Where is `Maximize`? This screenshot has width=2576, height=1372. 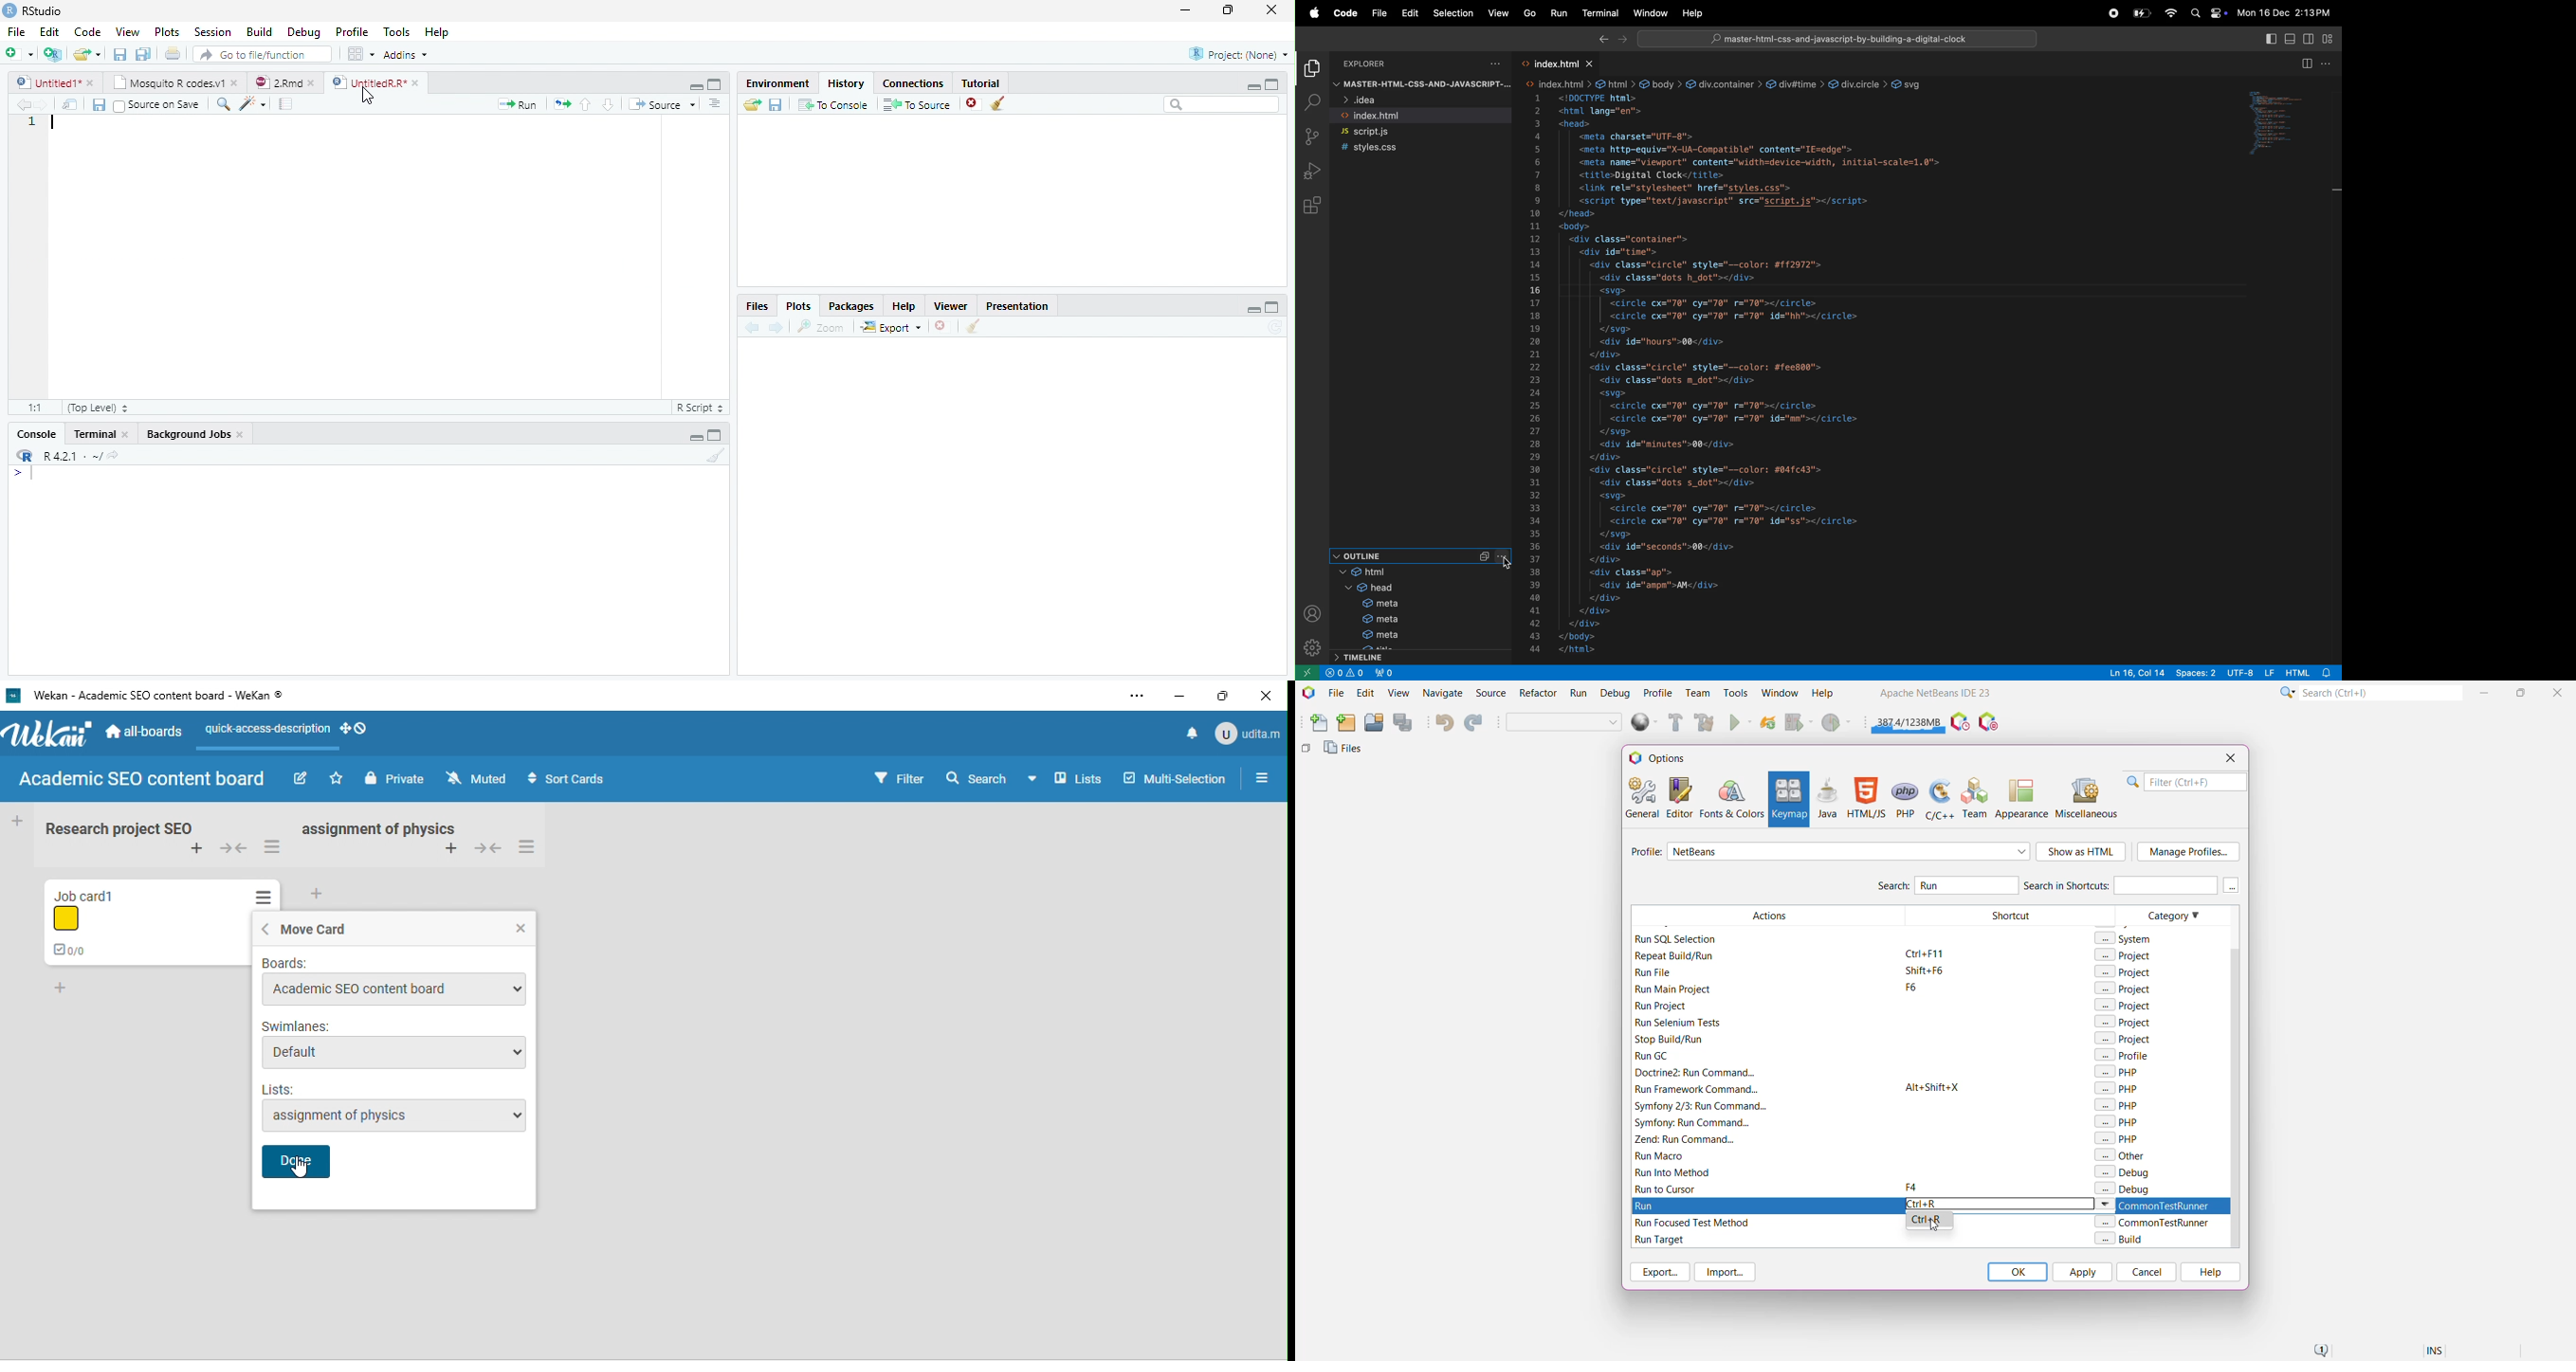
Maximize is located at coordinates (715, 434).